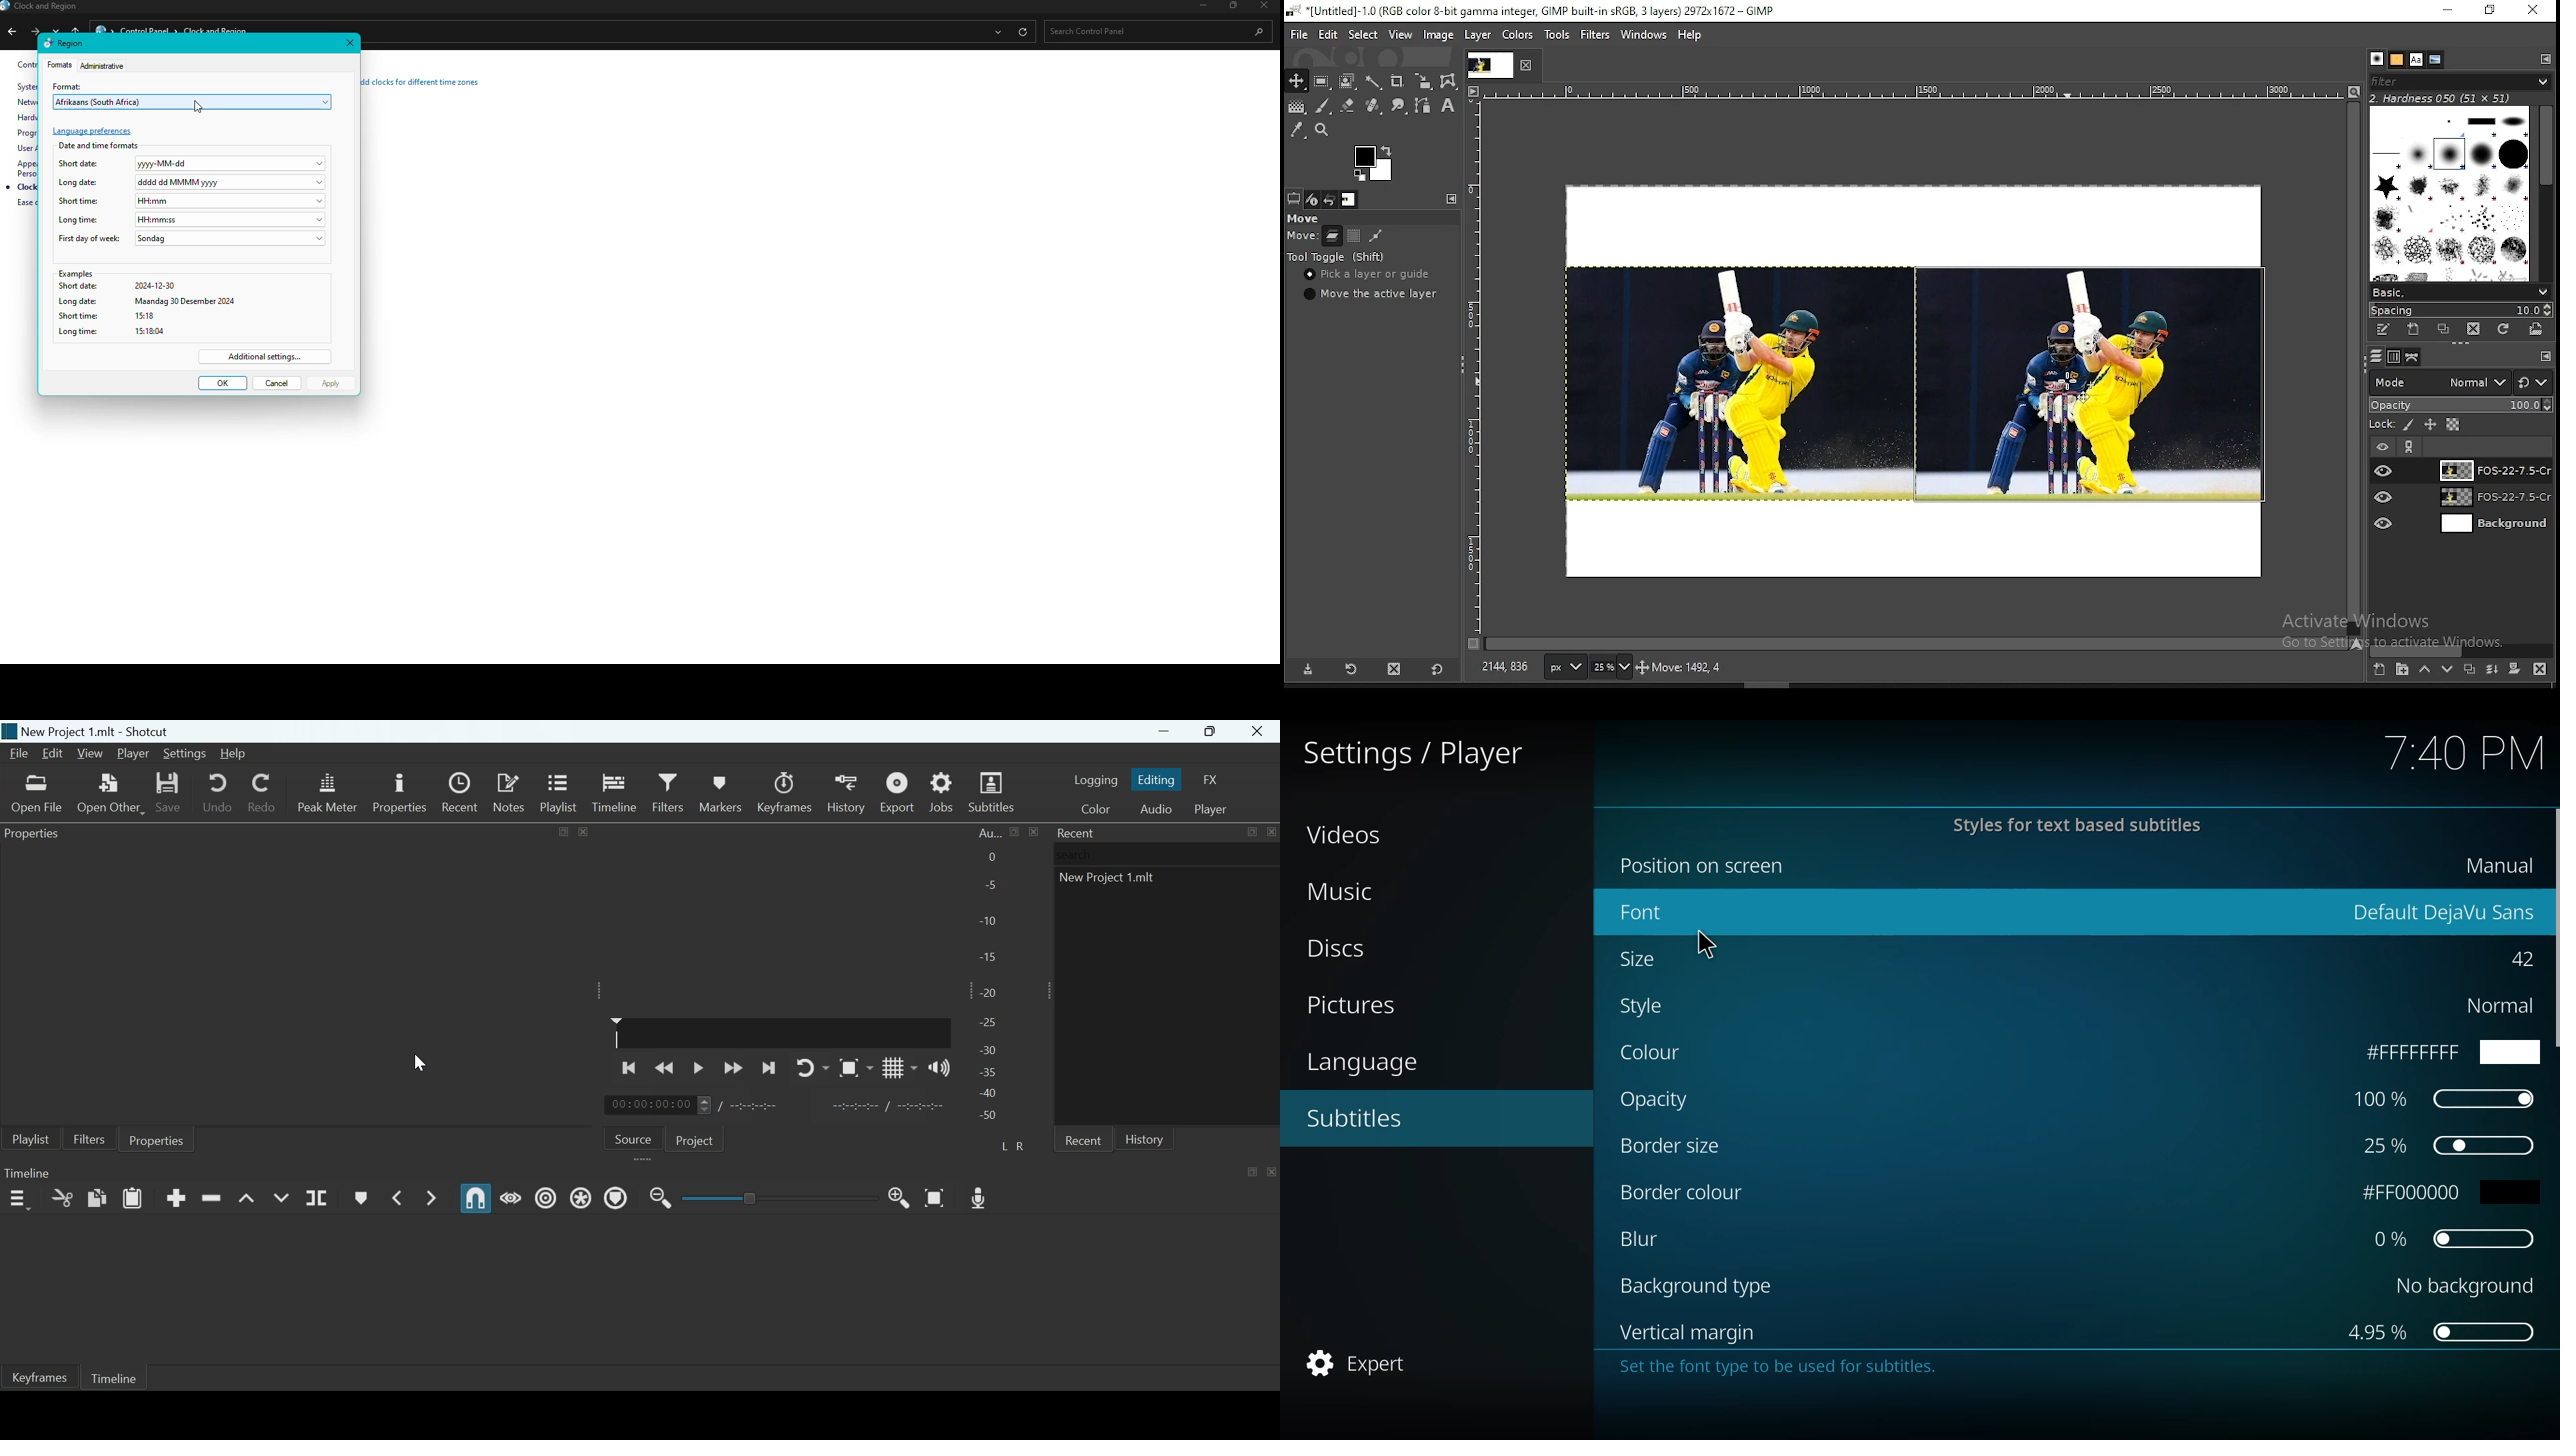 This screenshot has width=2576, height=1456. I want to click on Close, so click(1271, 831).